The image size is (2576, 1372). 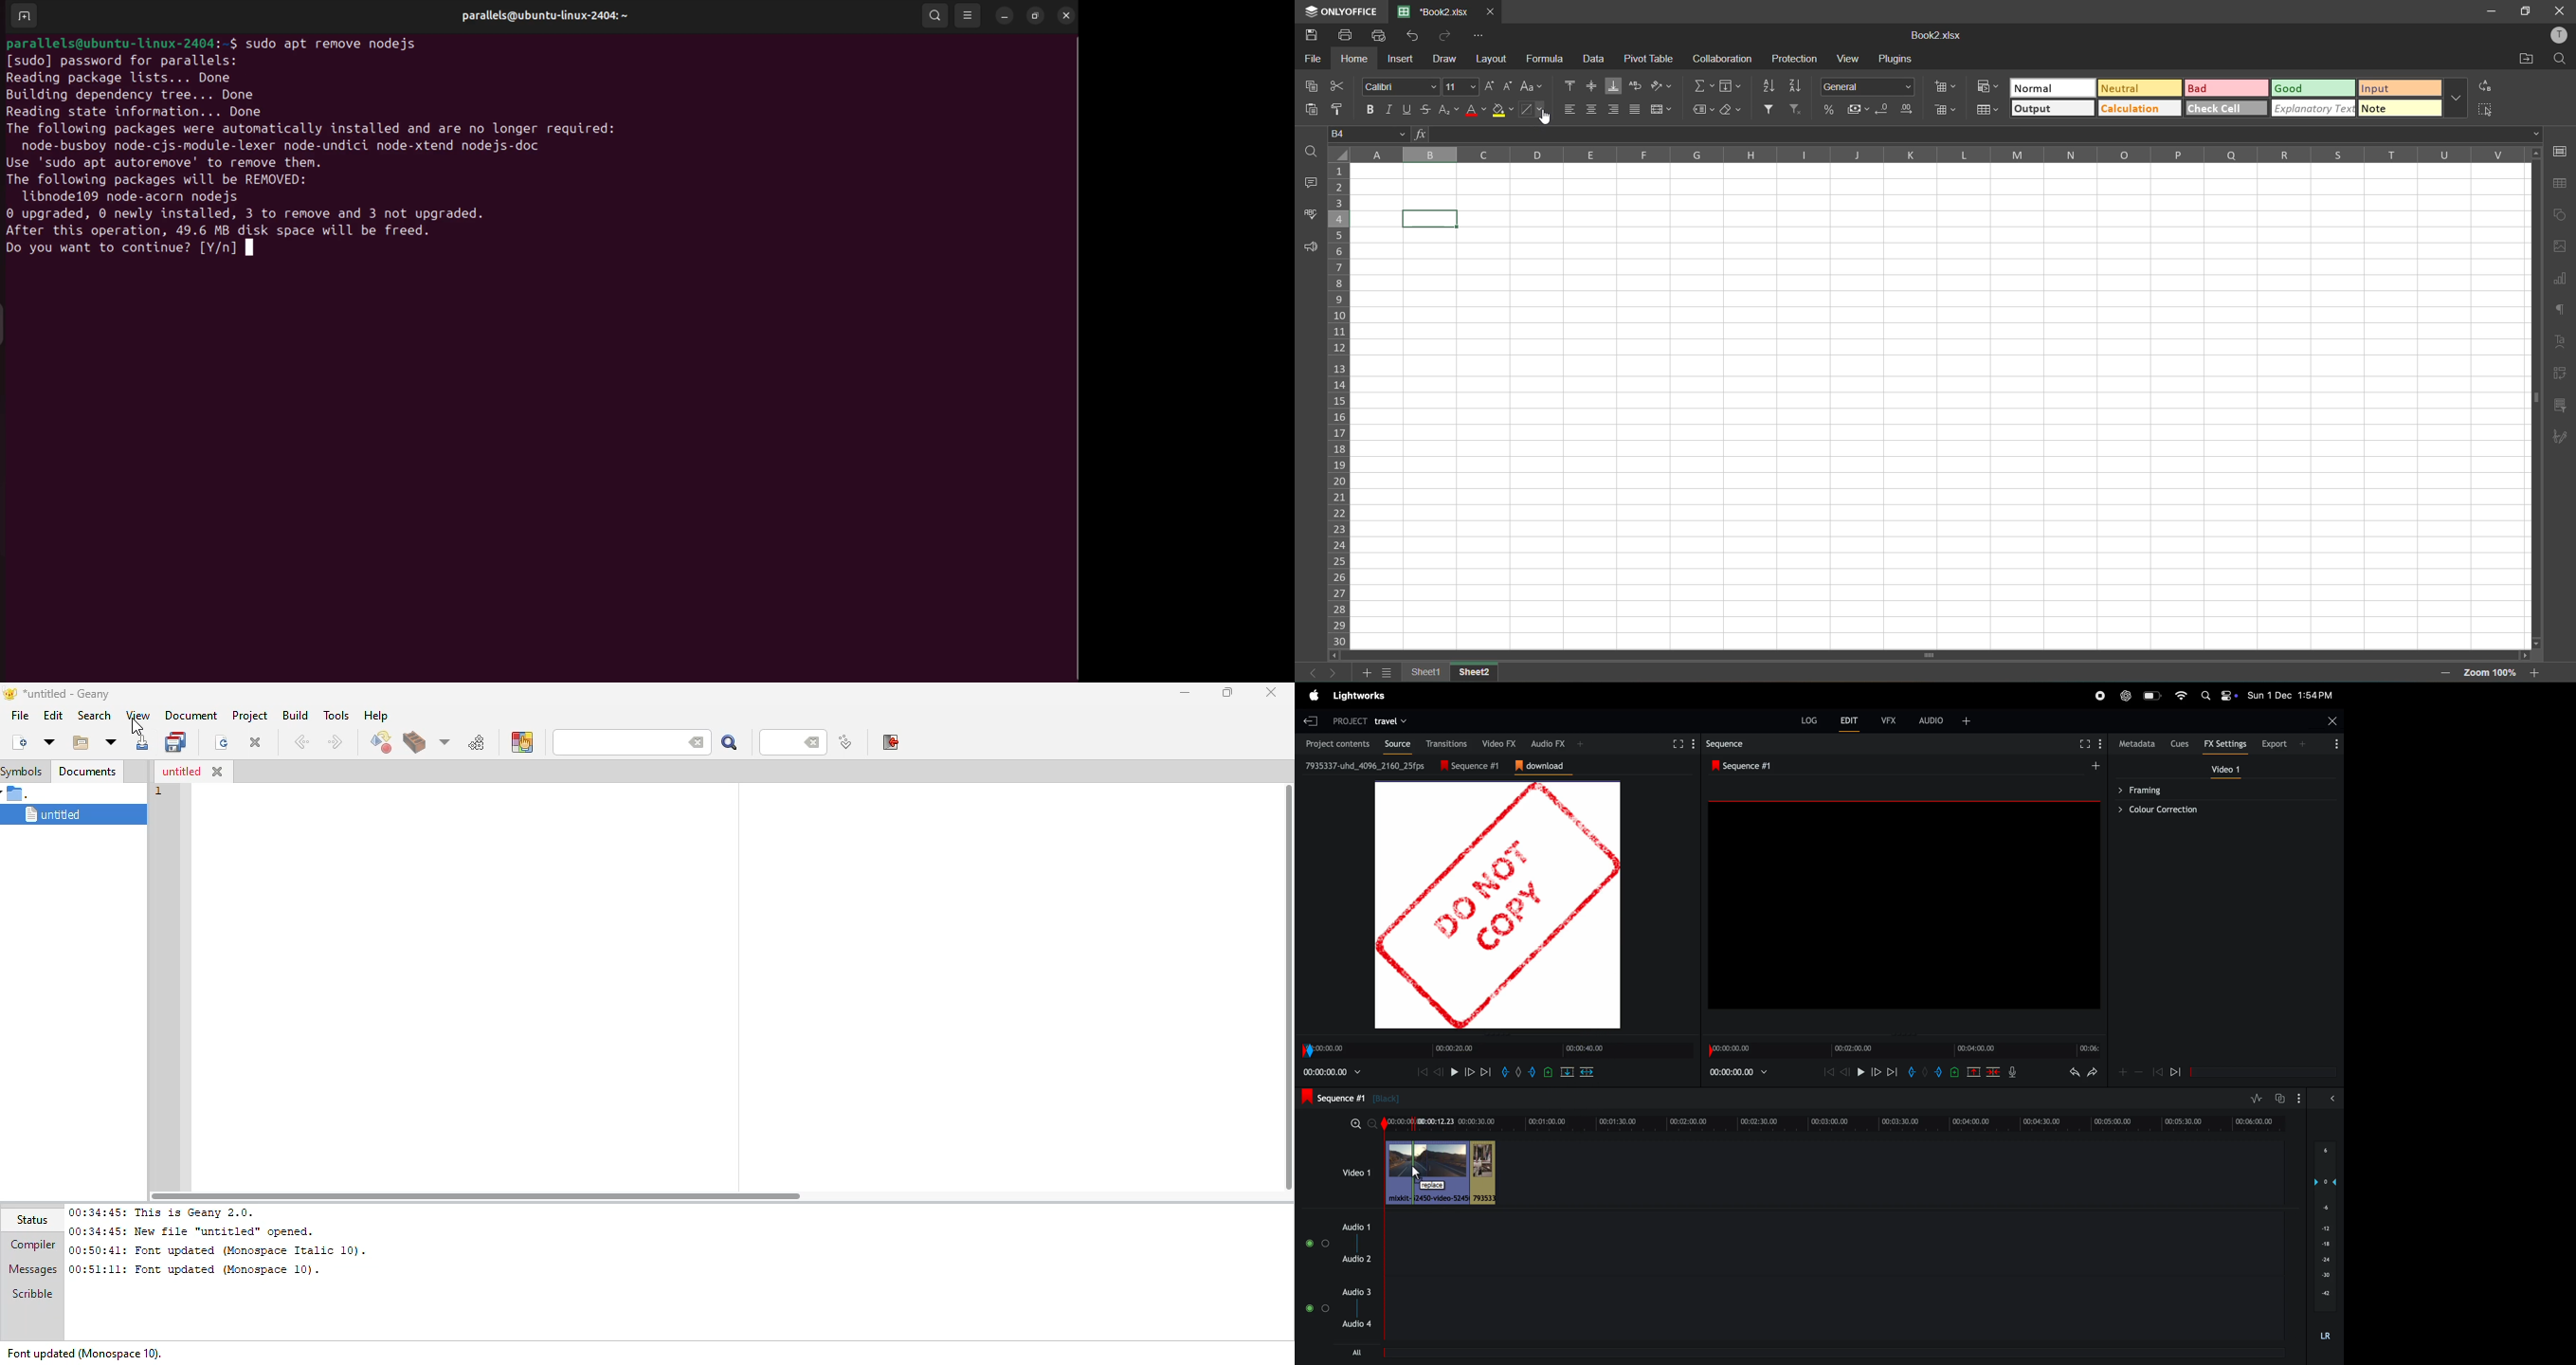 I want to click on Play head, so click(x=1384, y=1228).